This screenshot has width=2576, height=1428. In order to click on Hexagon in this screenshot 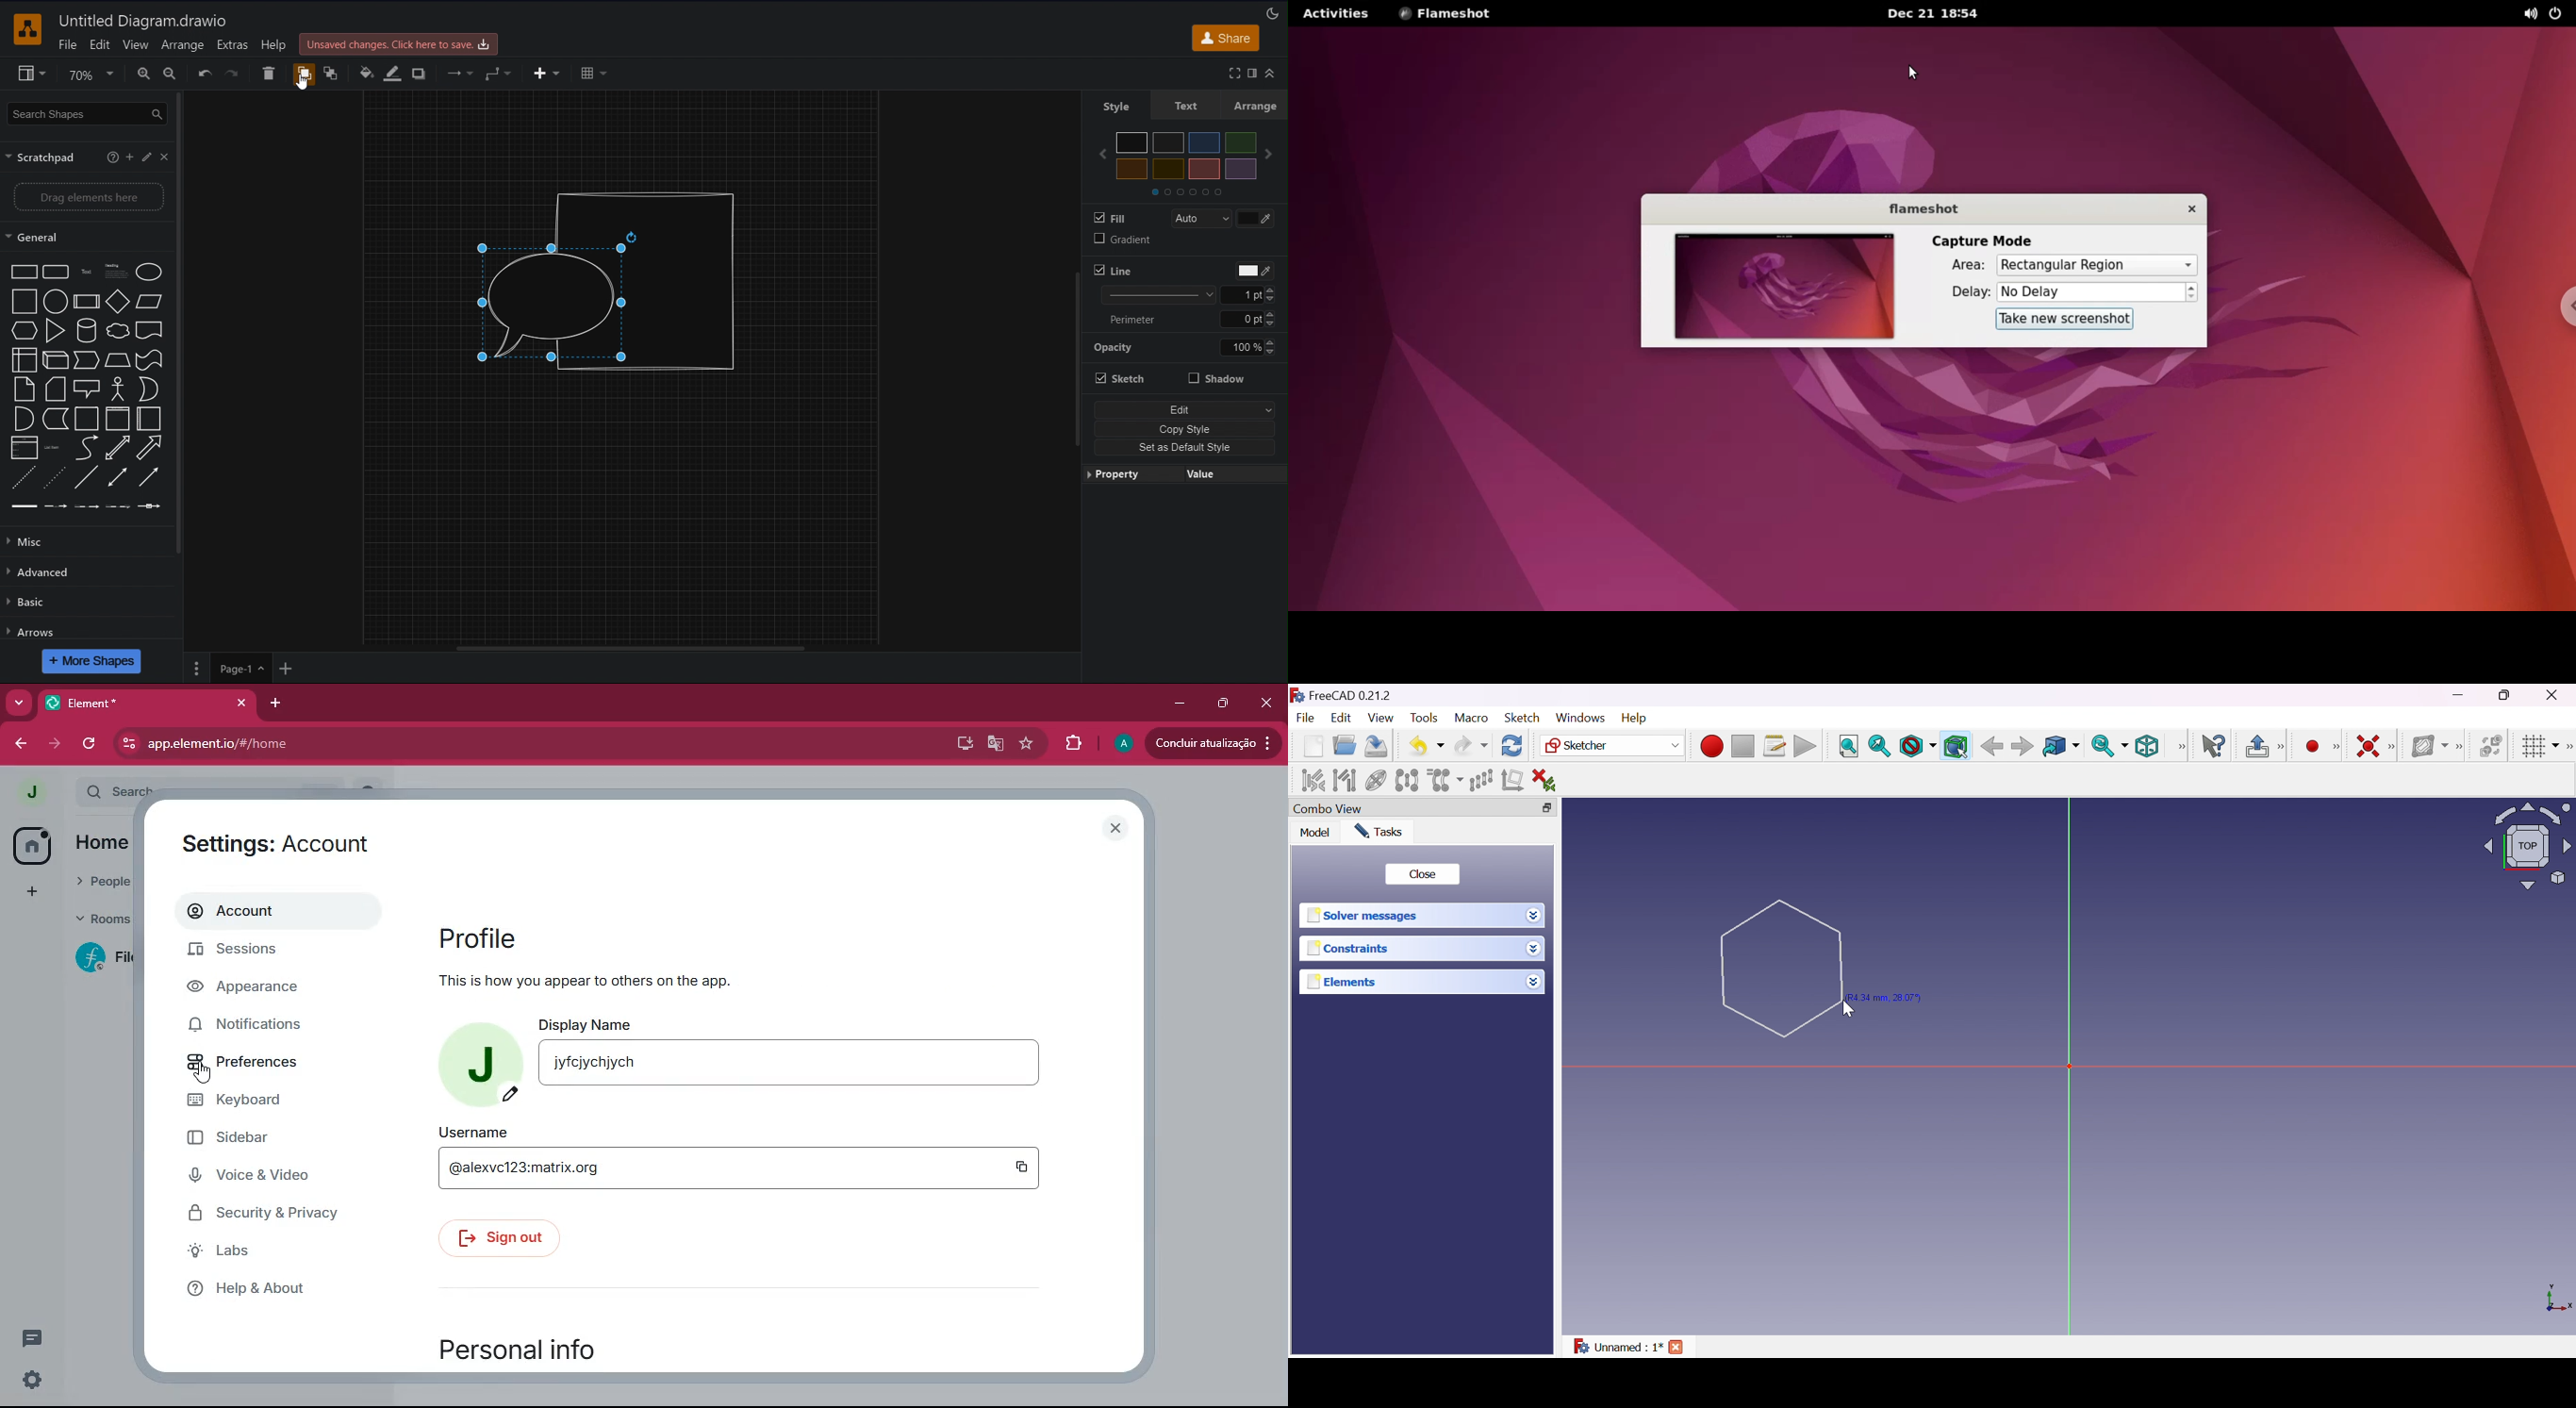, I will do `click(25, 330)`.